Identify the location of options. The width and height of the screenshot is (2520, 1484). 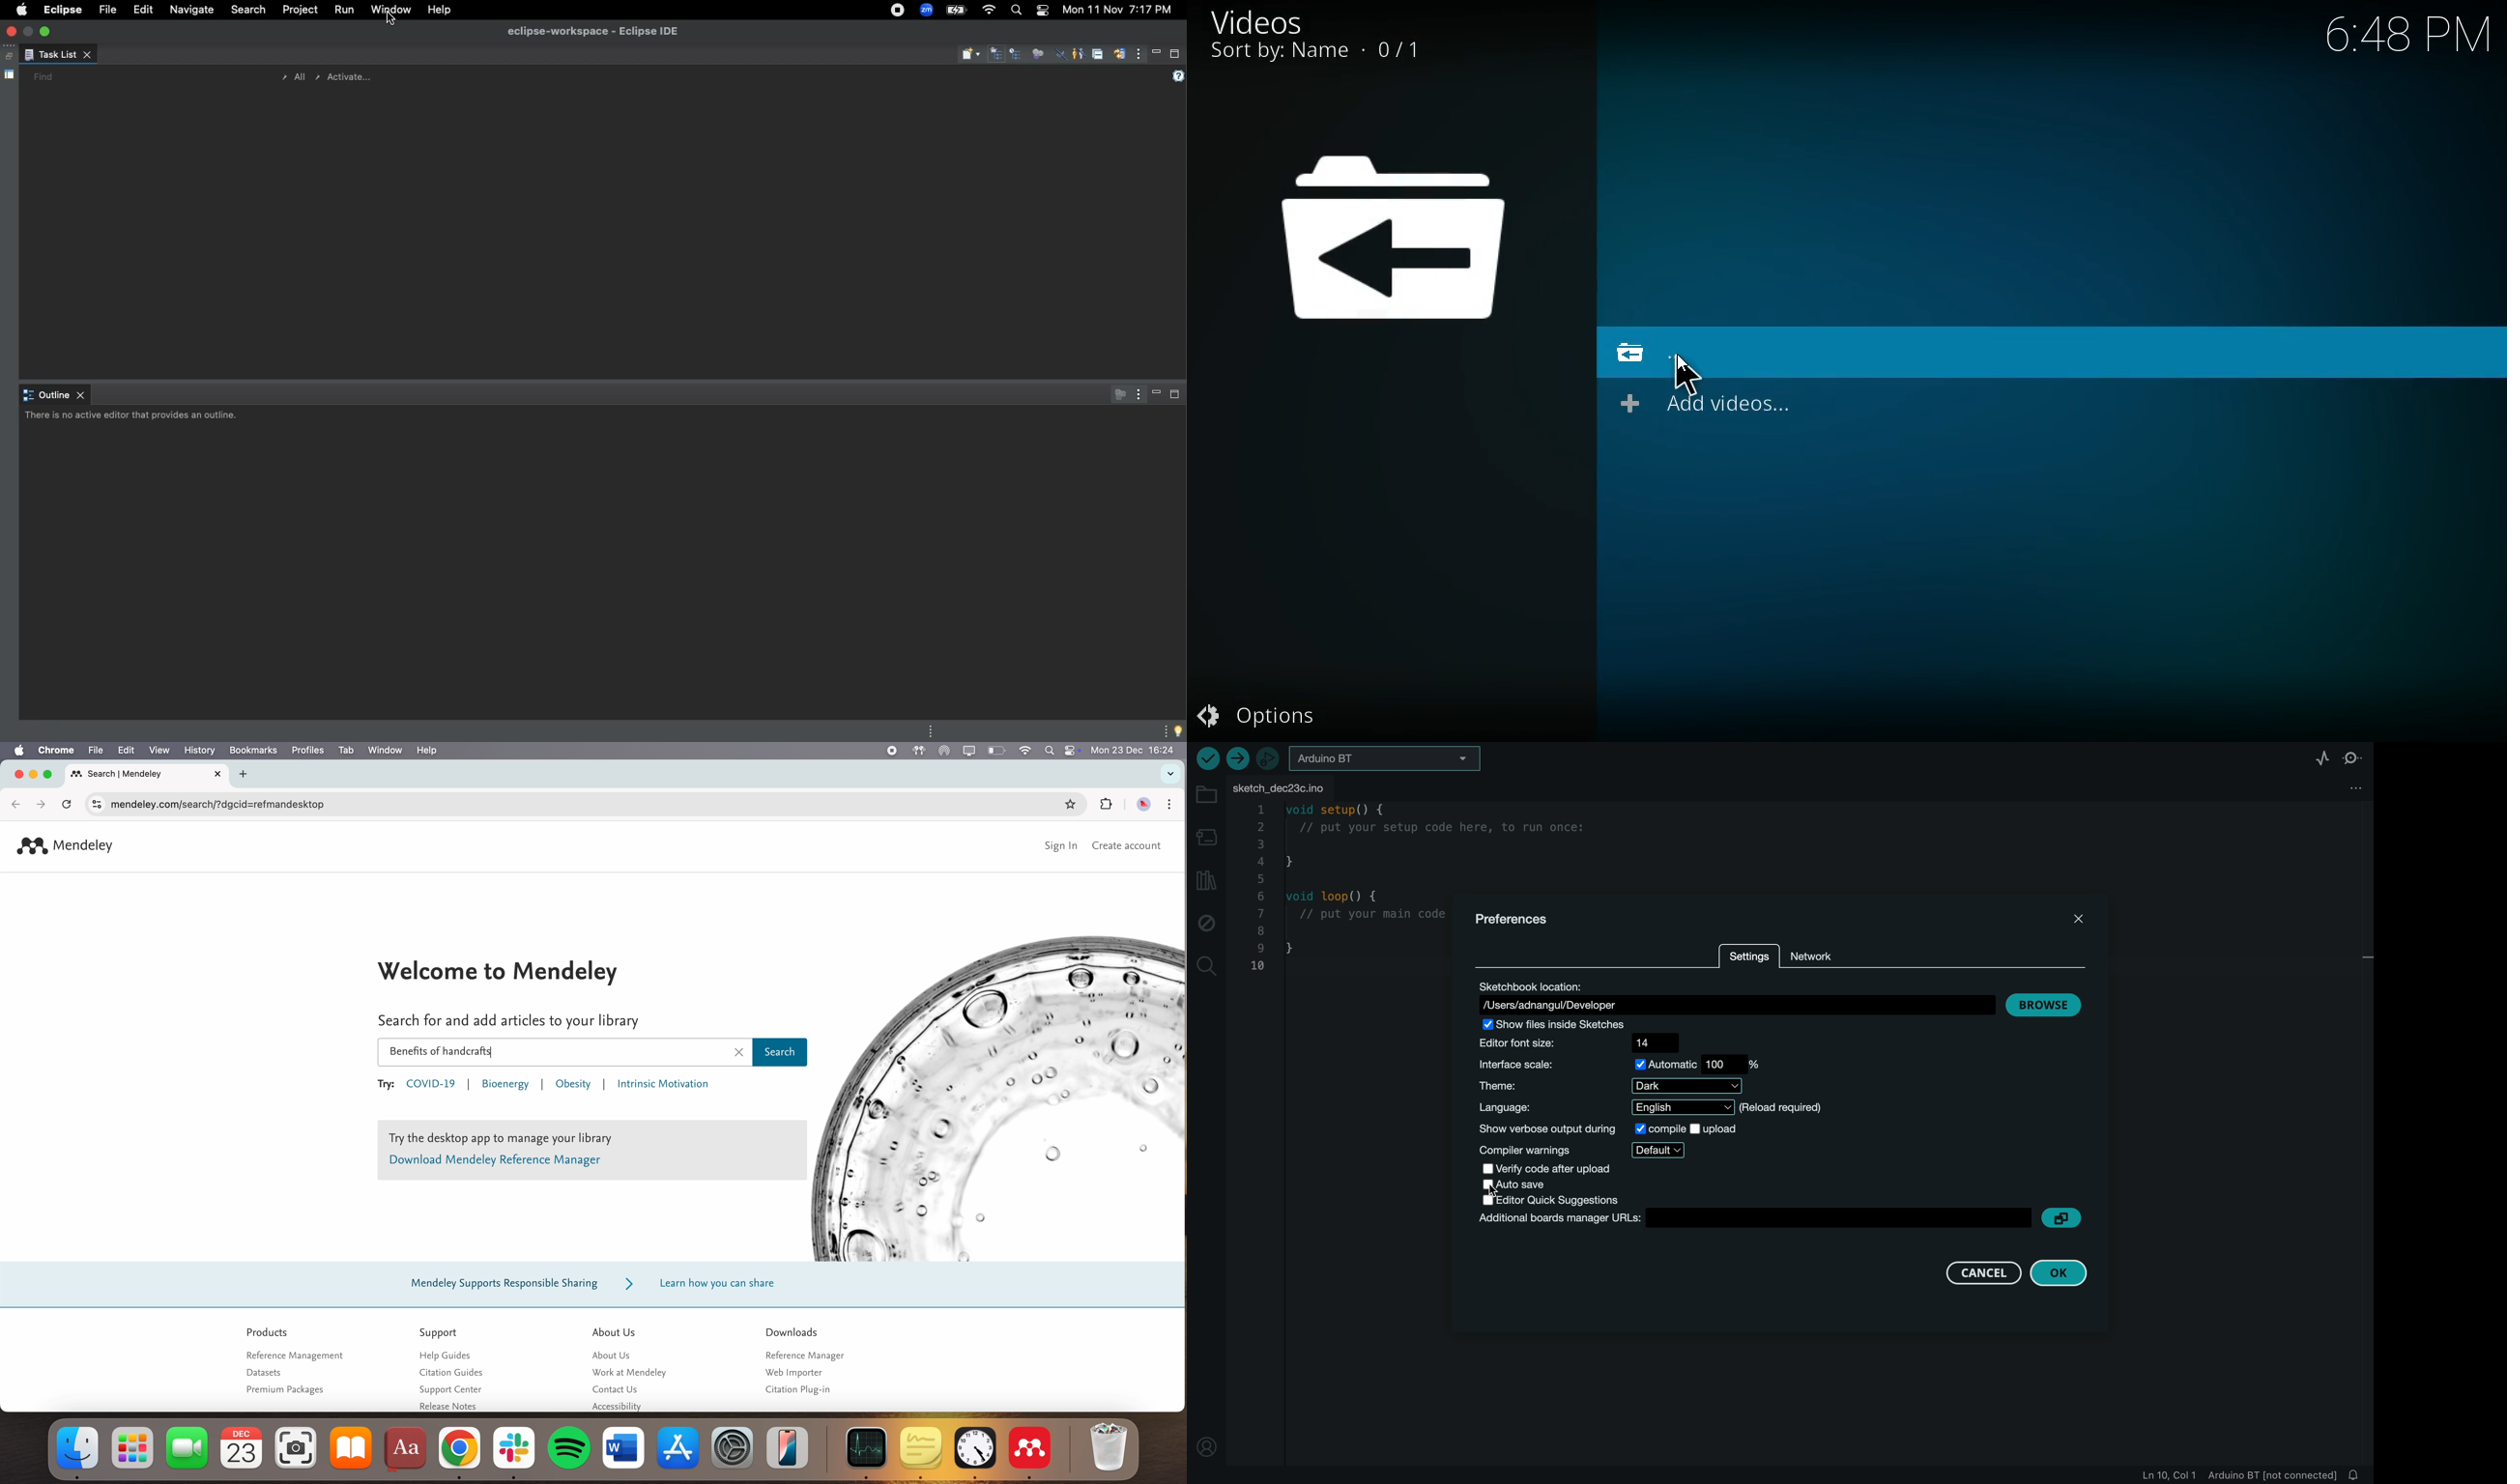
(1263, 710).